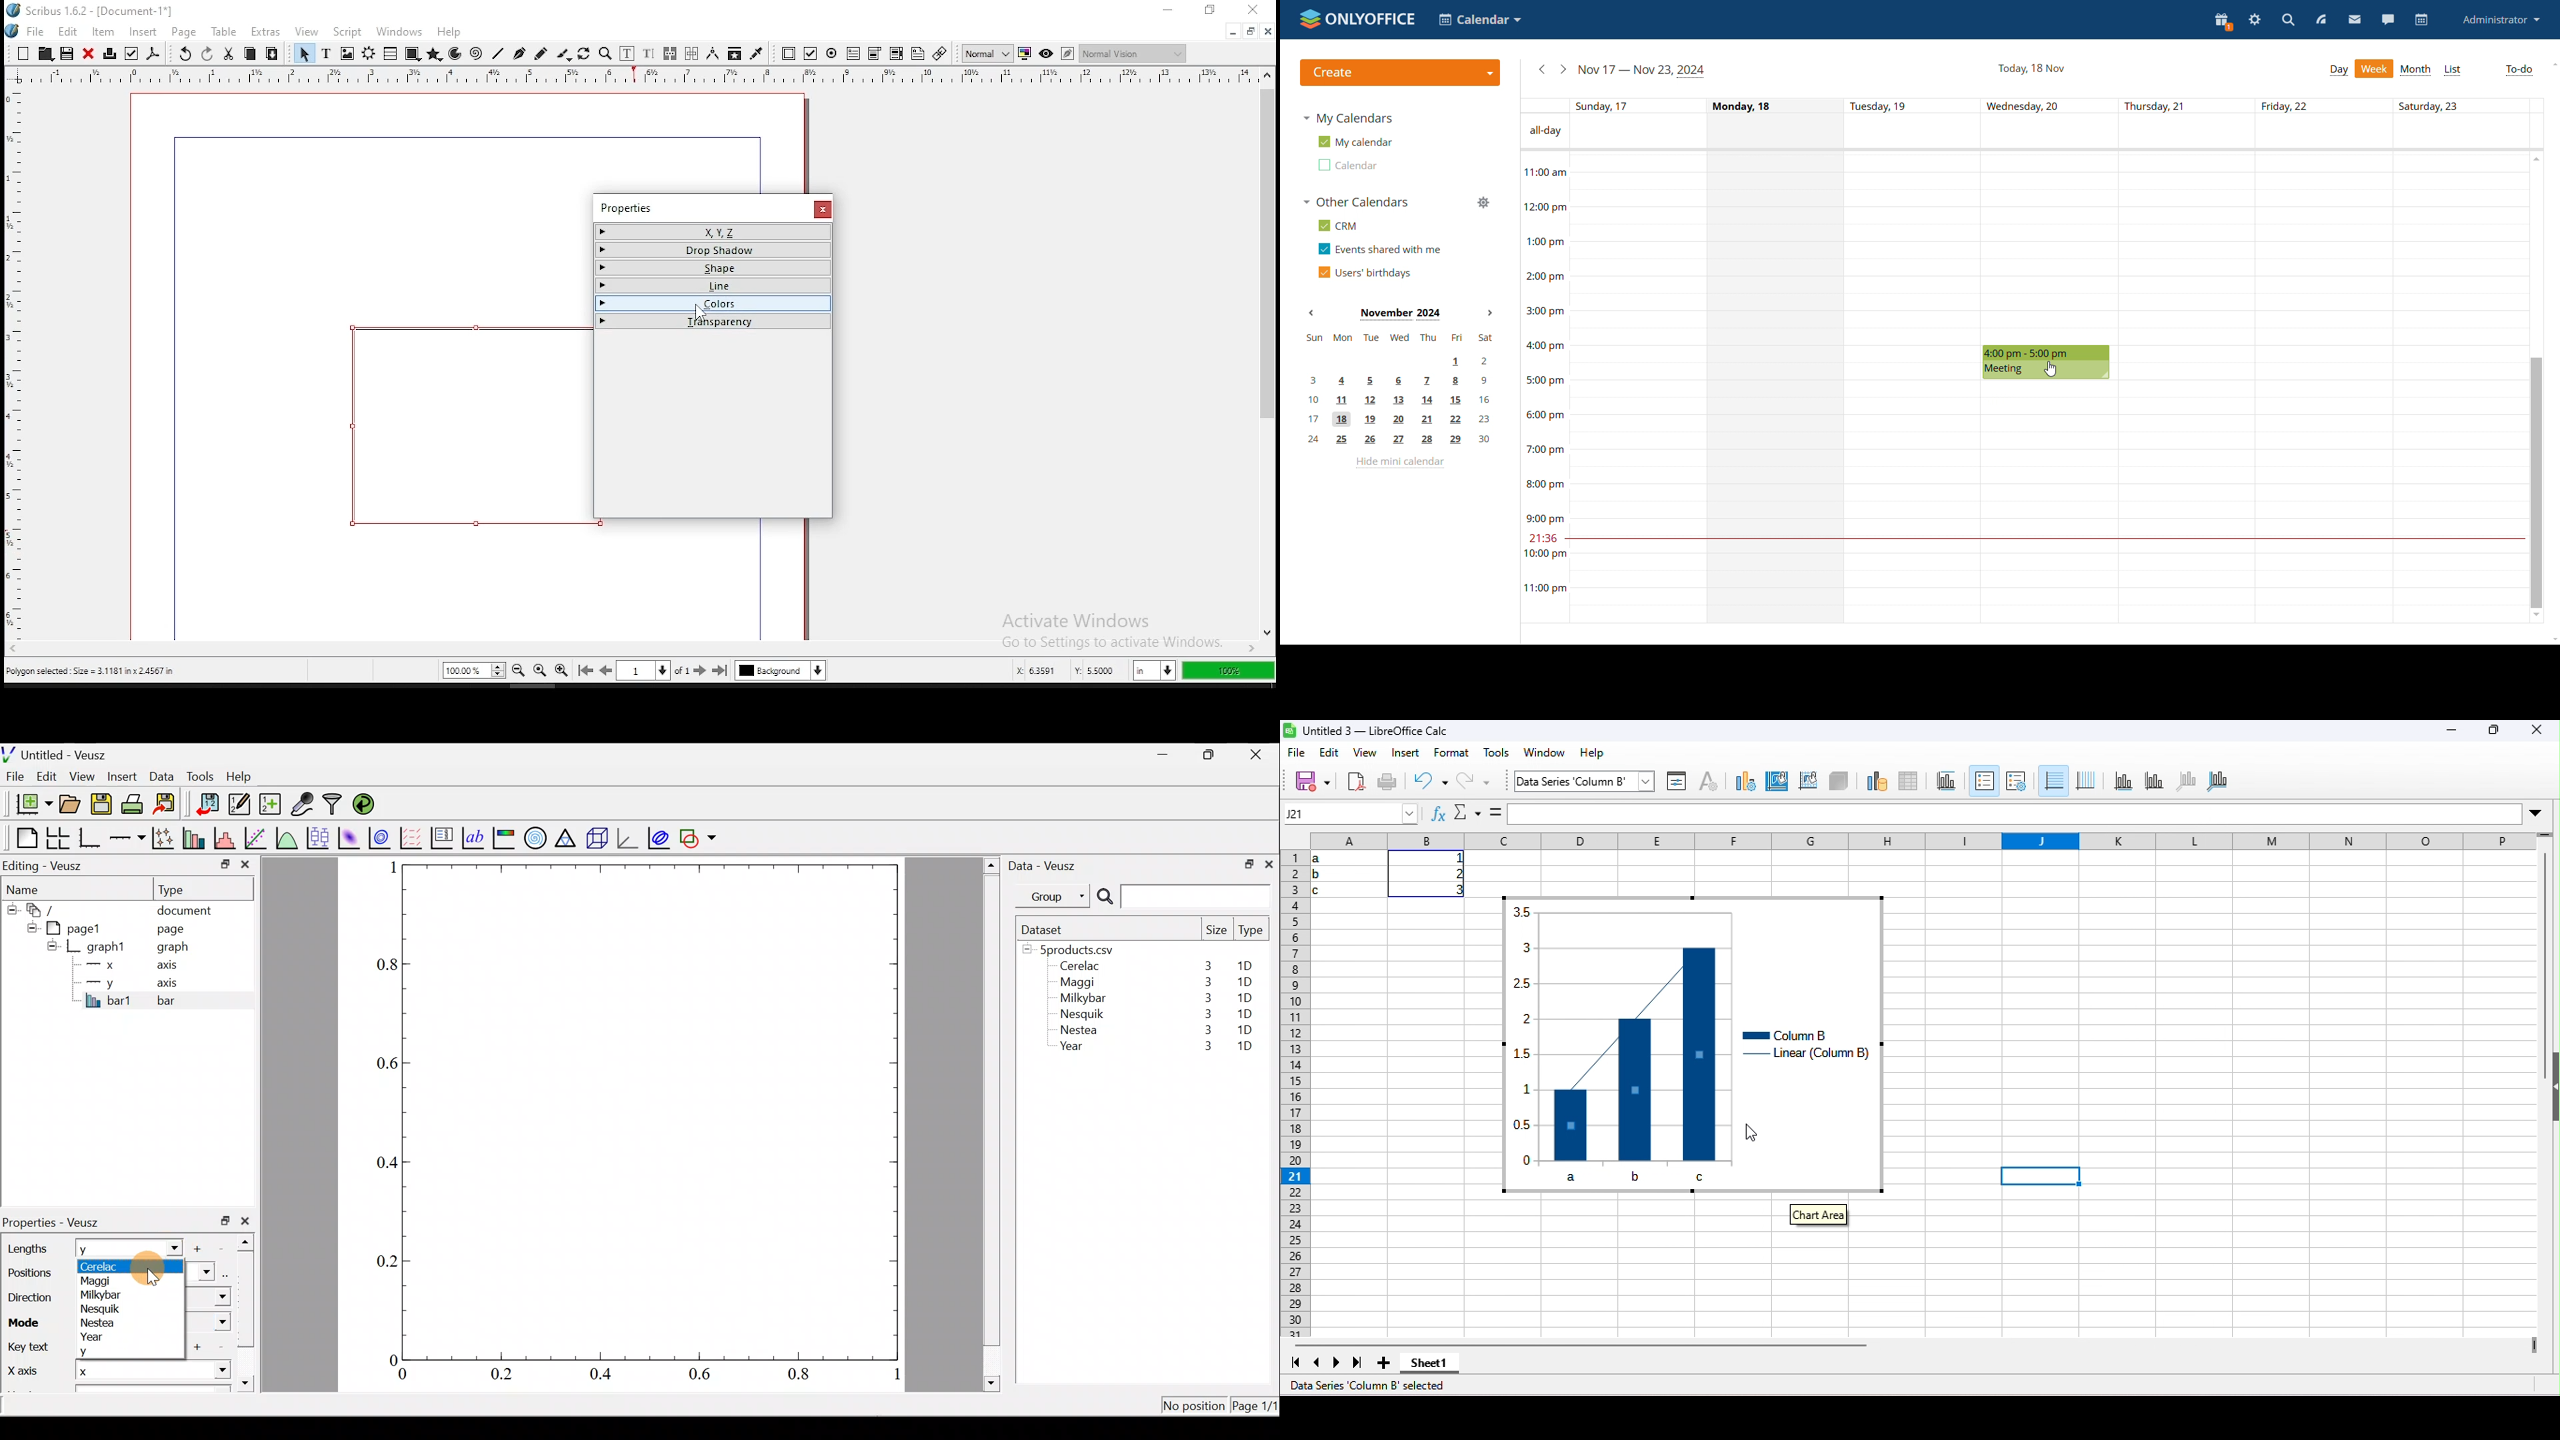  Describe the element at coordinates (1252, 933) in the screenshot. I see `Type` at that location.